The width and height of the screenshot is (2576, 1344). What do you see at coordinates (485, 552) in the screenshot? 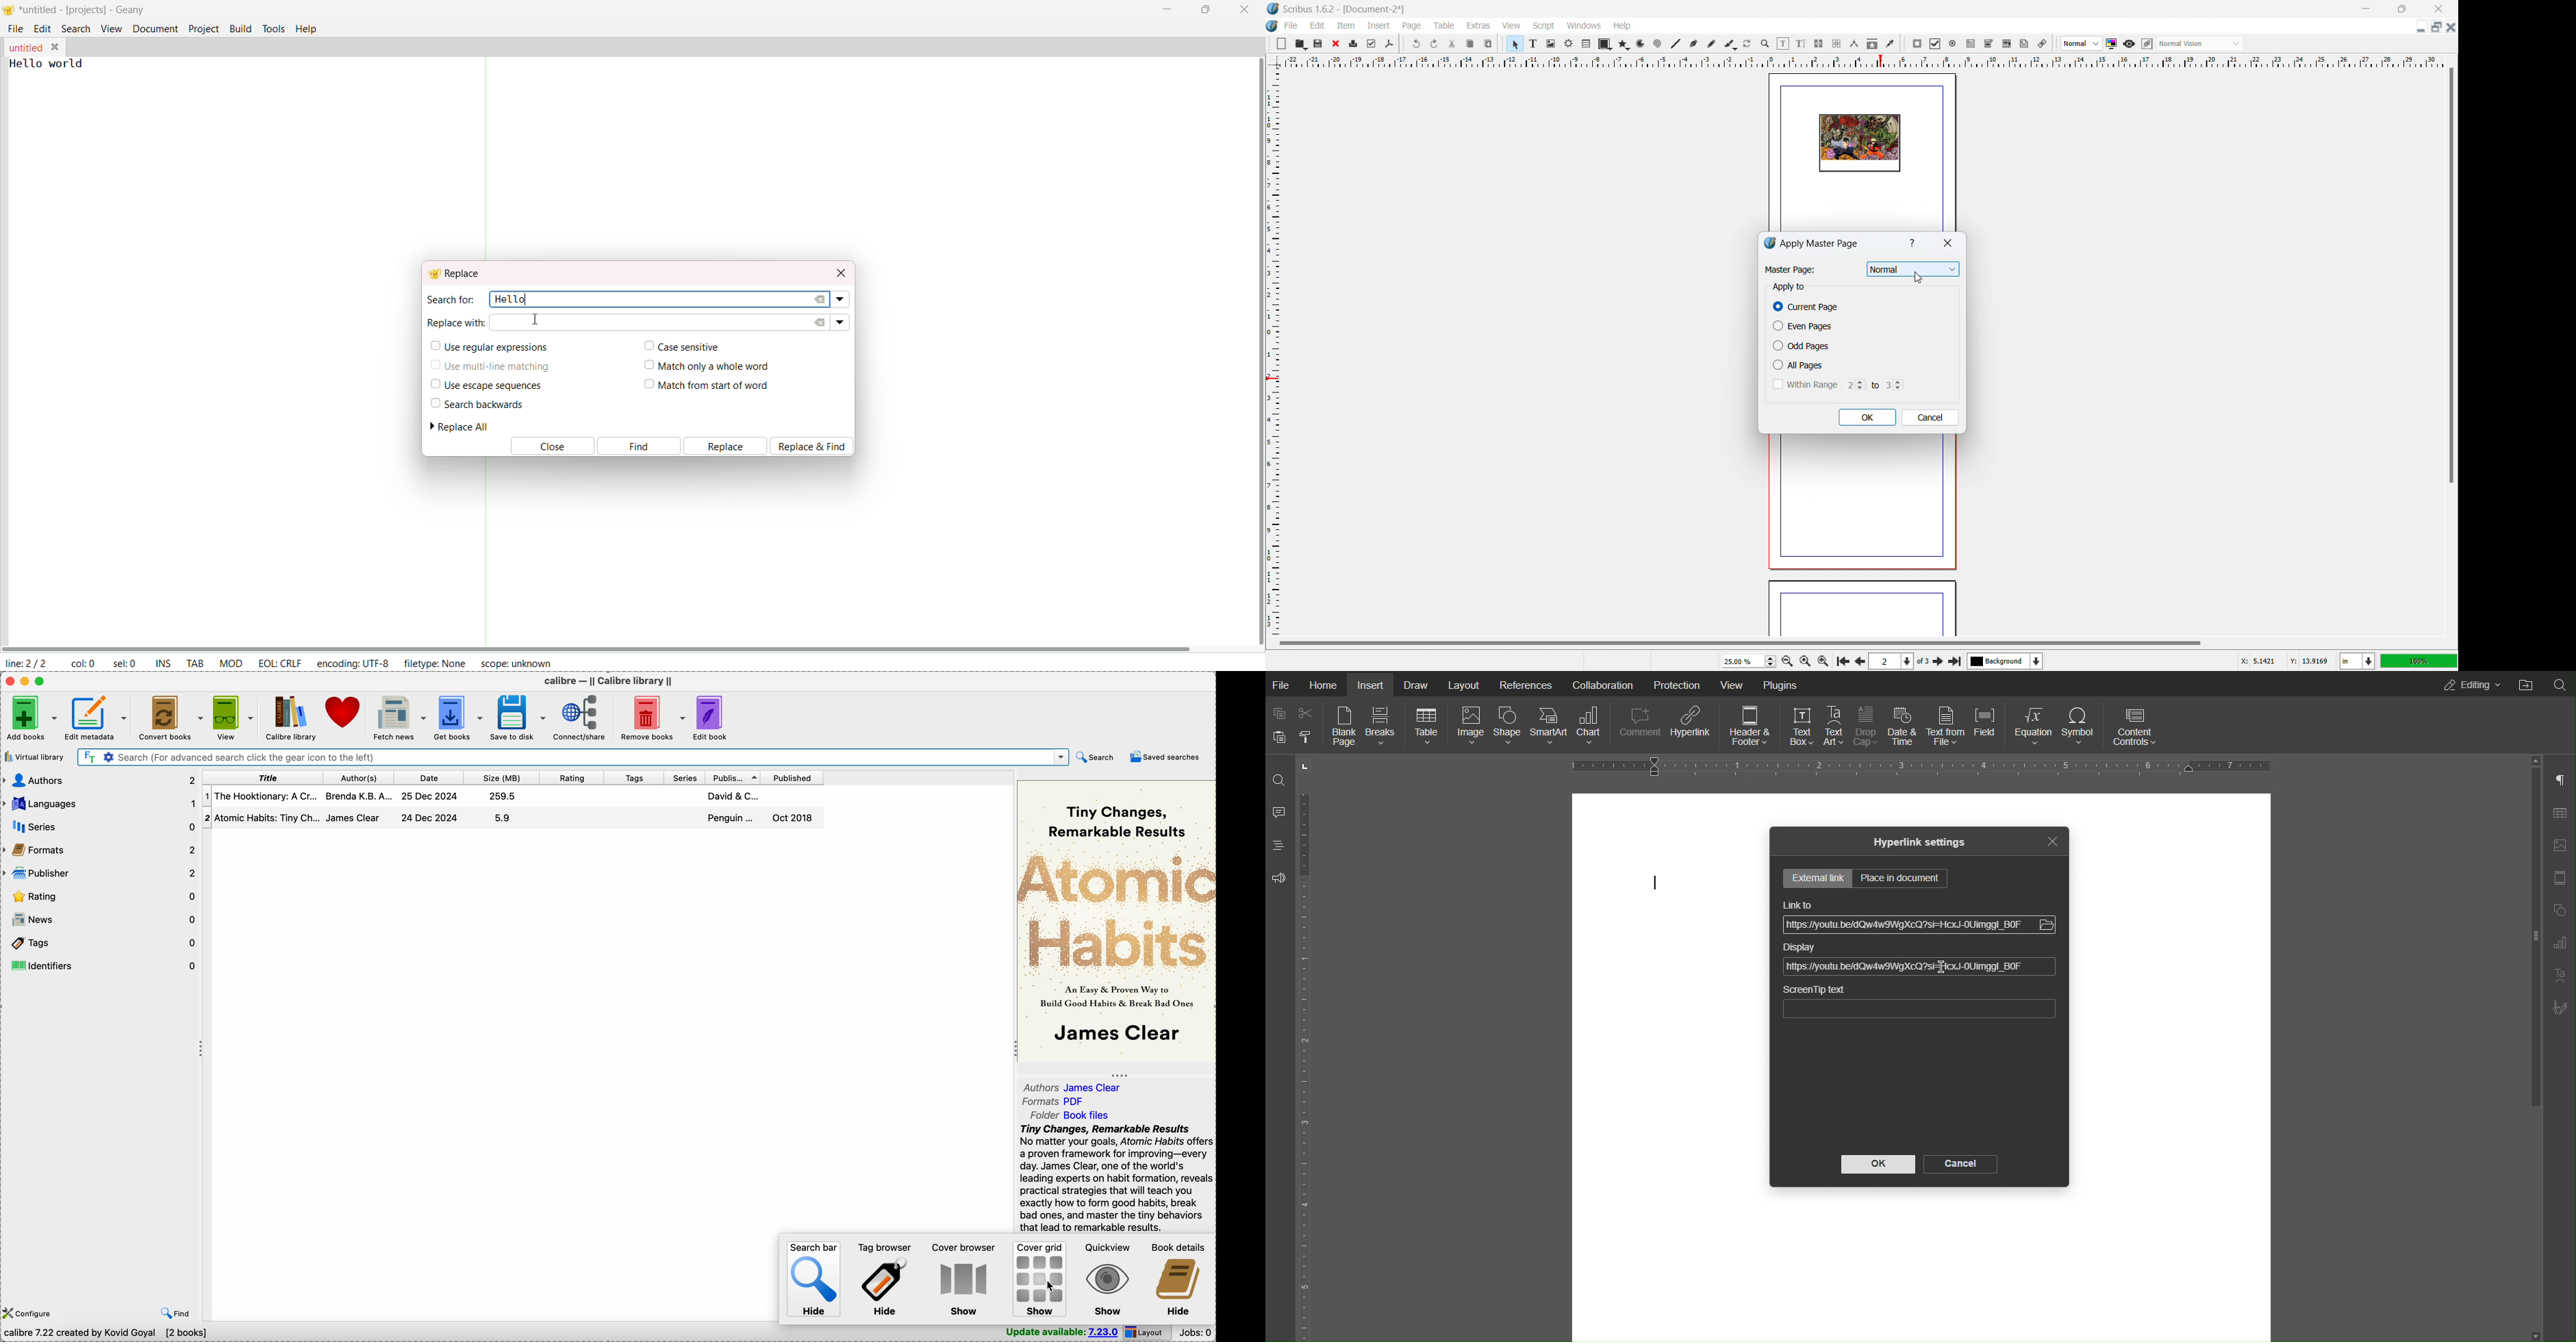
I see `Separator` at bounding box center [485, 552].